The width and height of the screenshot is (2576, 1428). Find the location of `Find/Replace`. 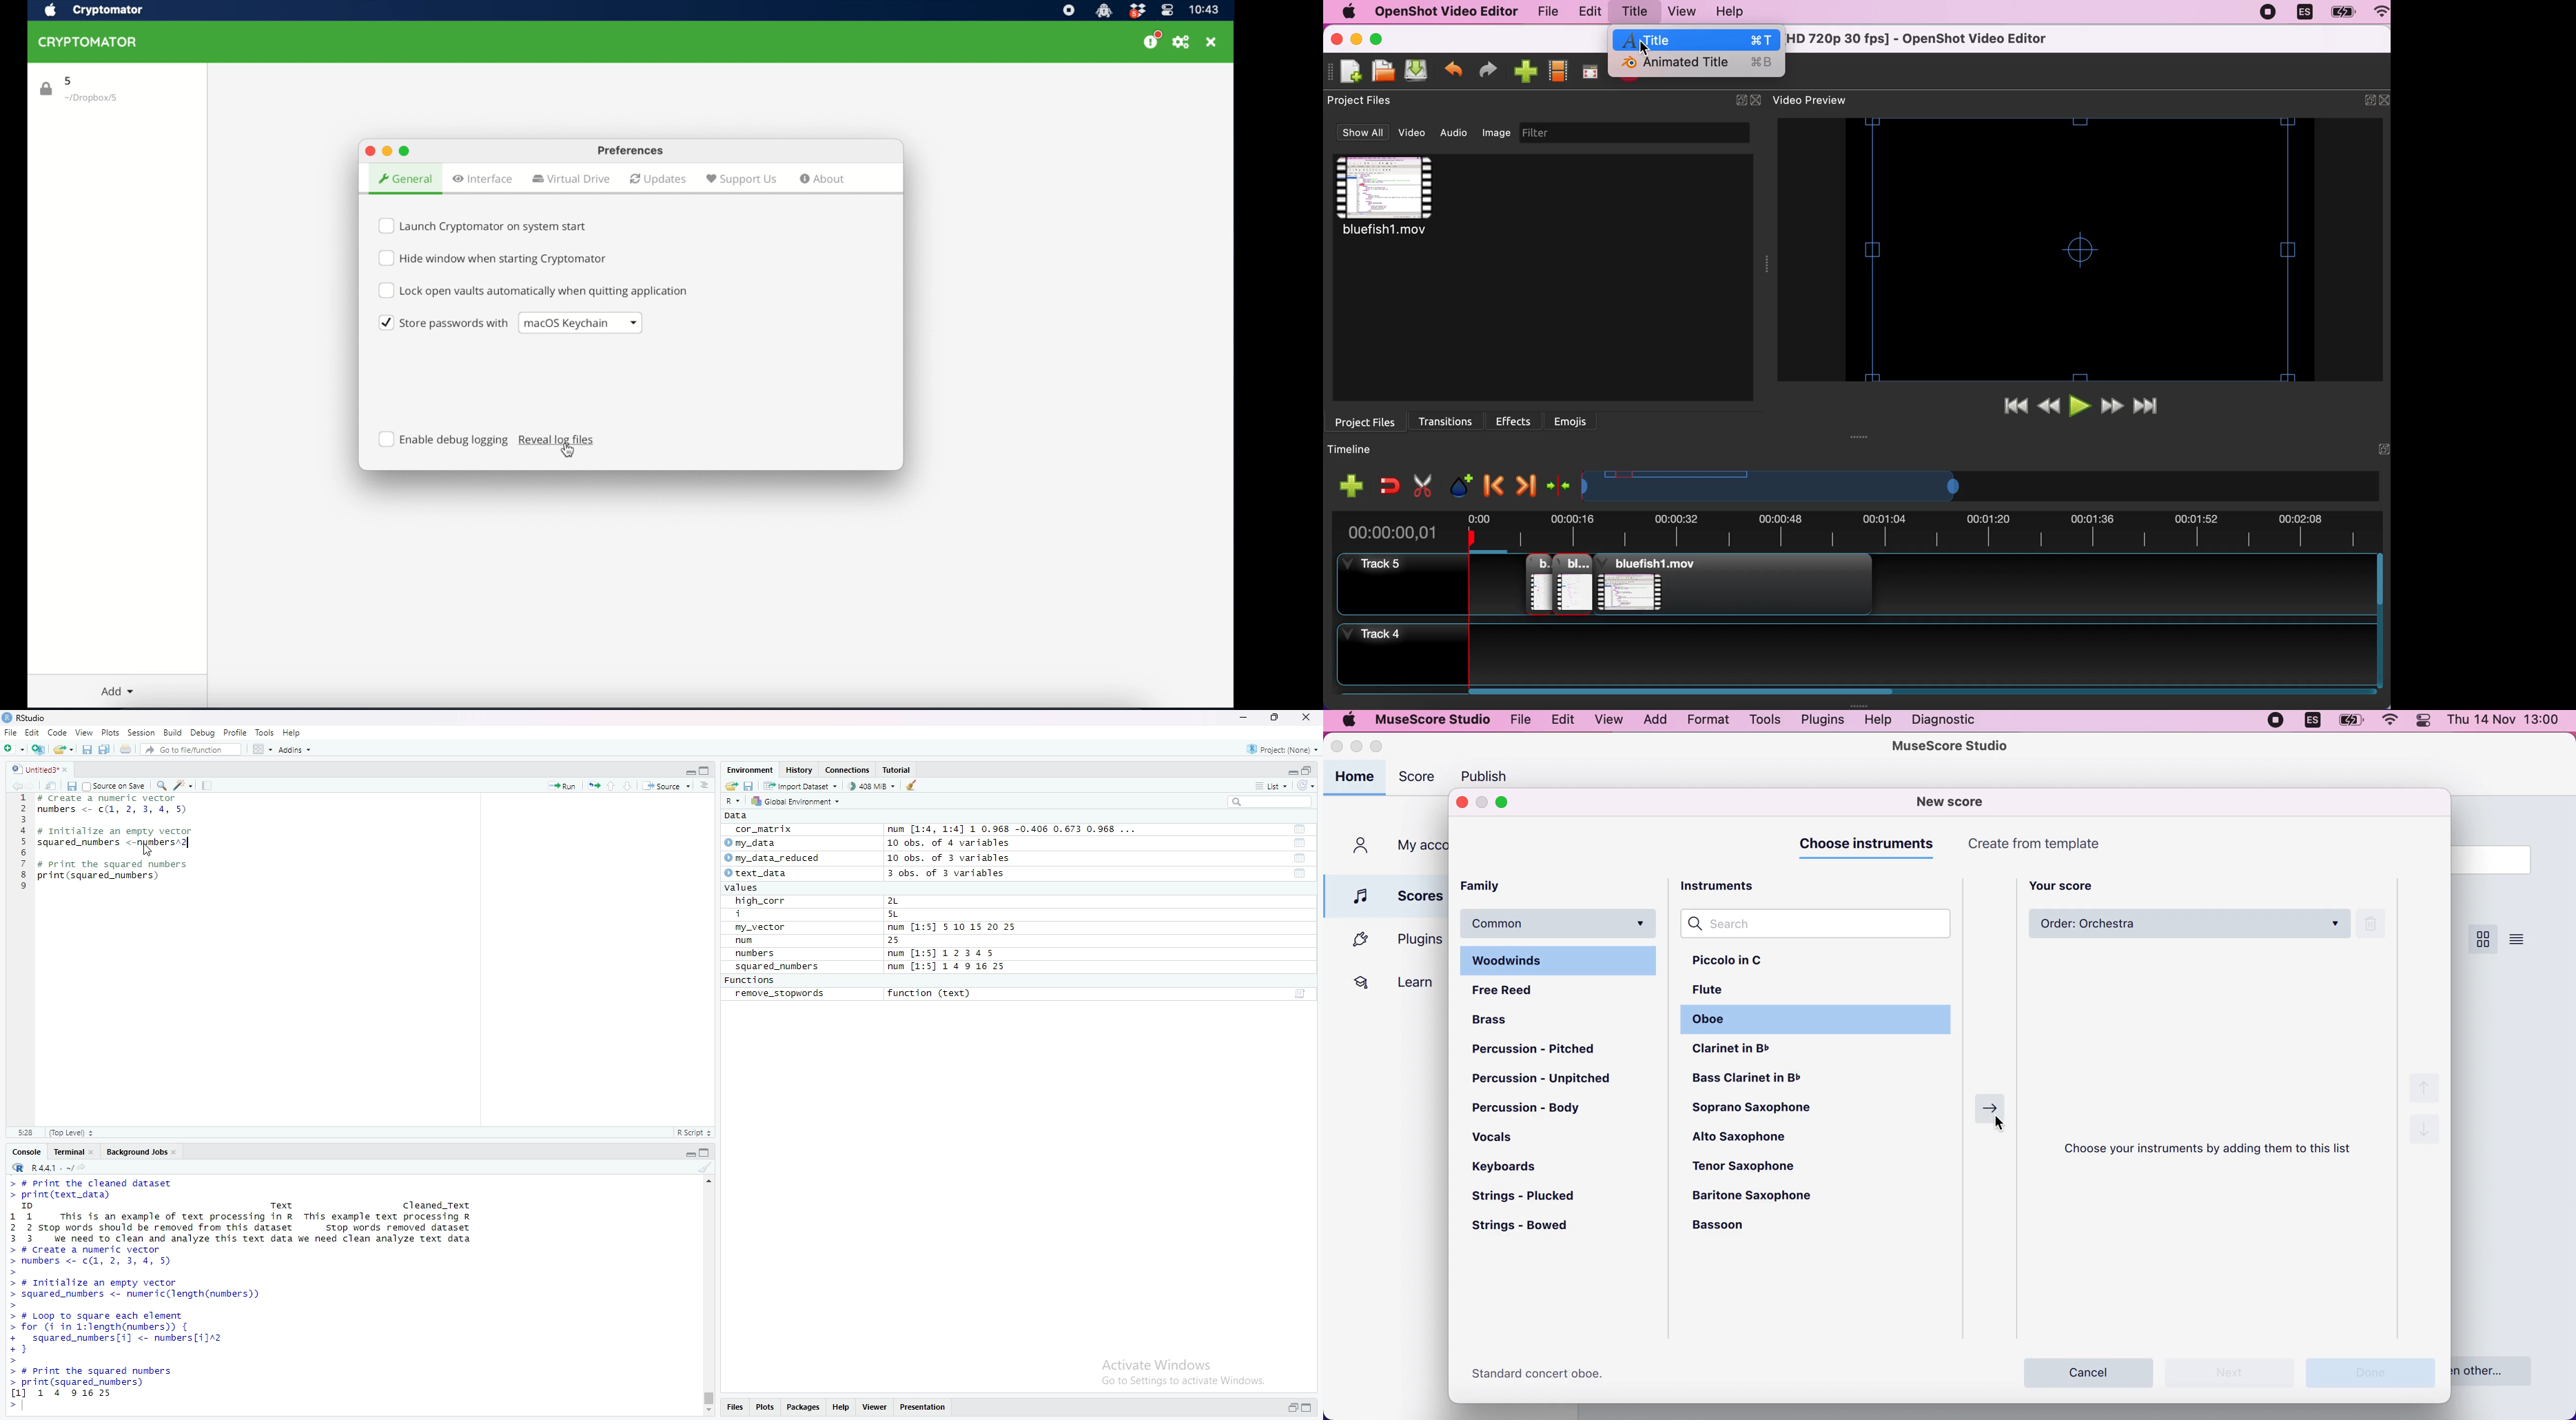

Find/Replace is located at coordinates (161, 784).